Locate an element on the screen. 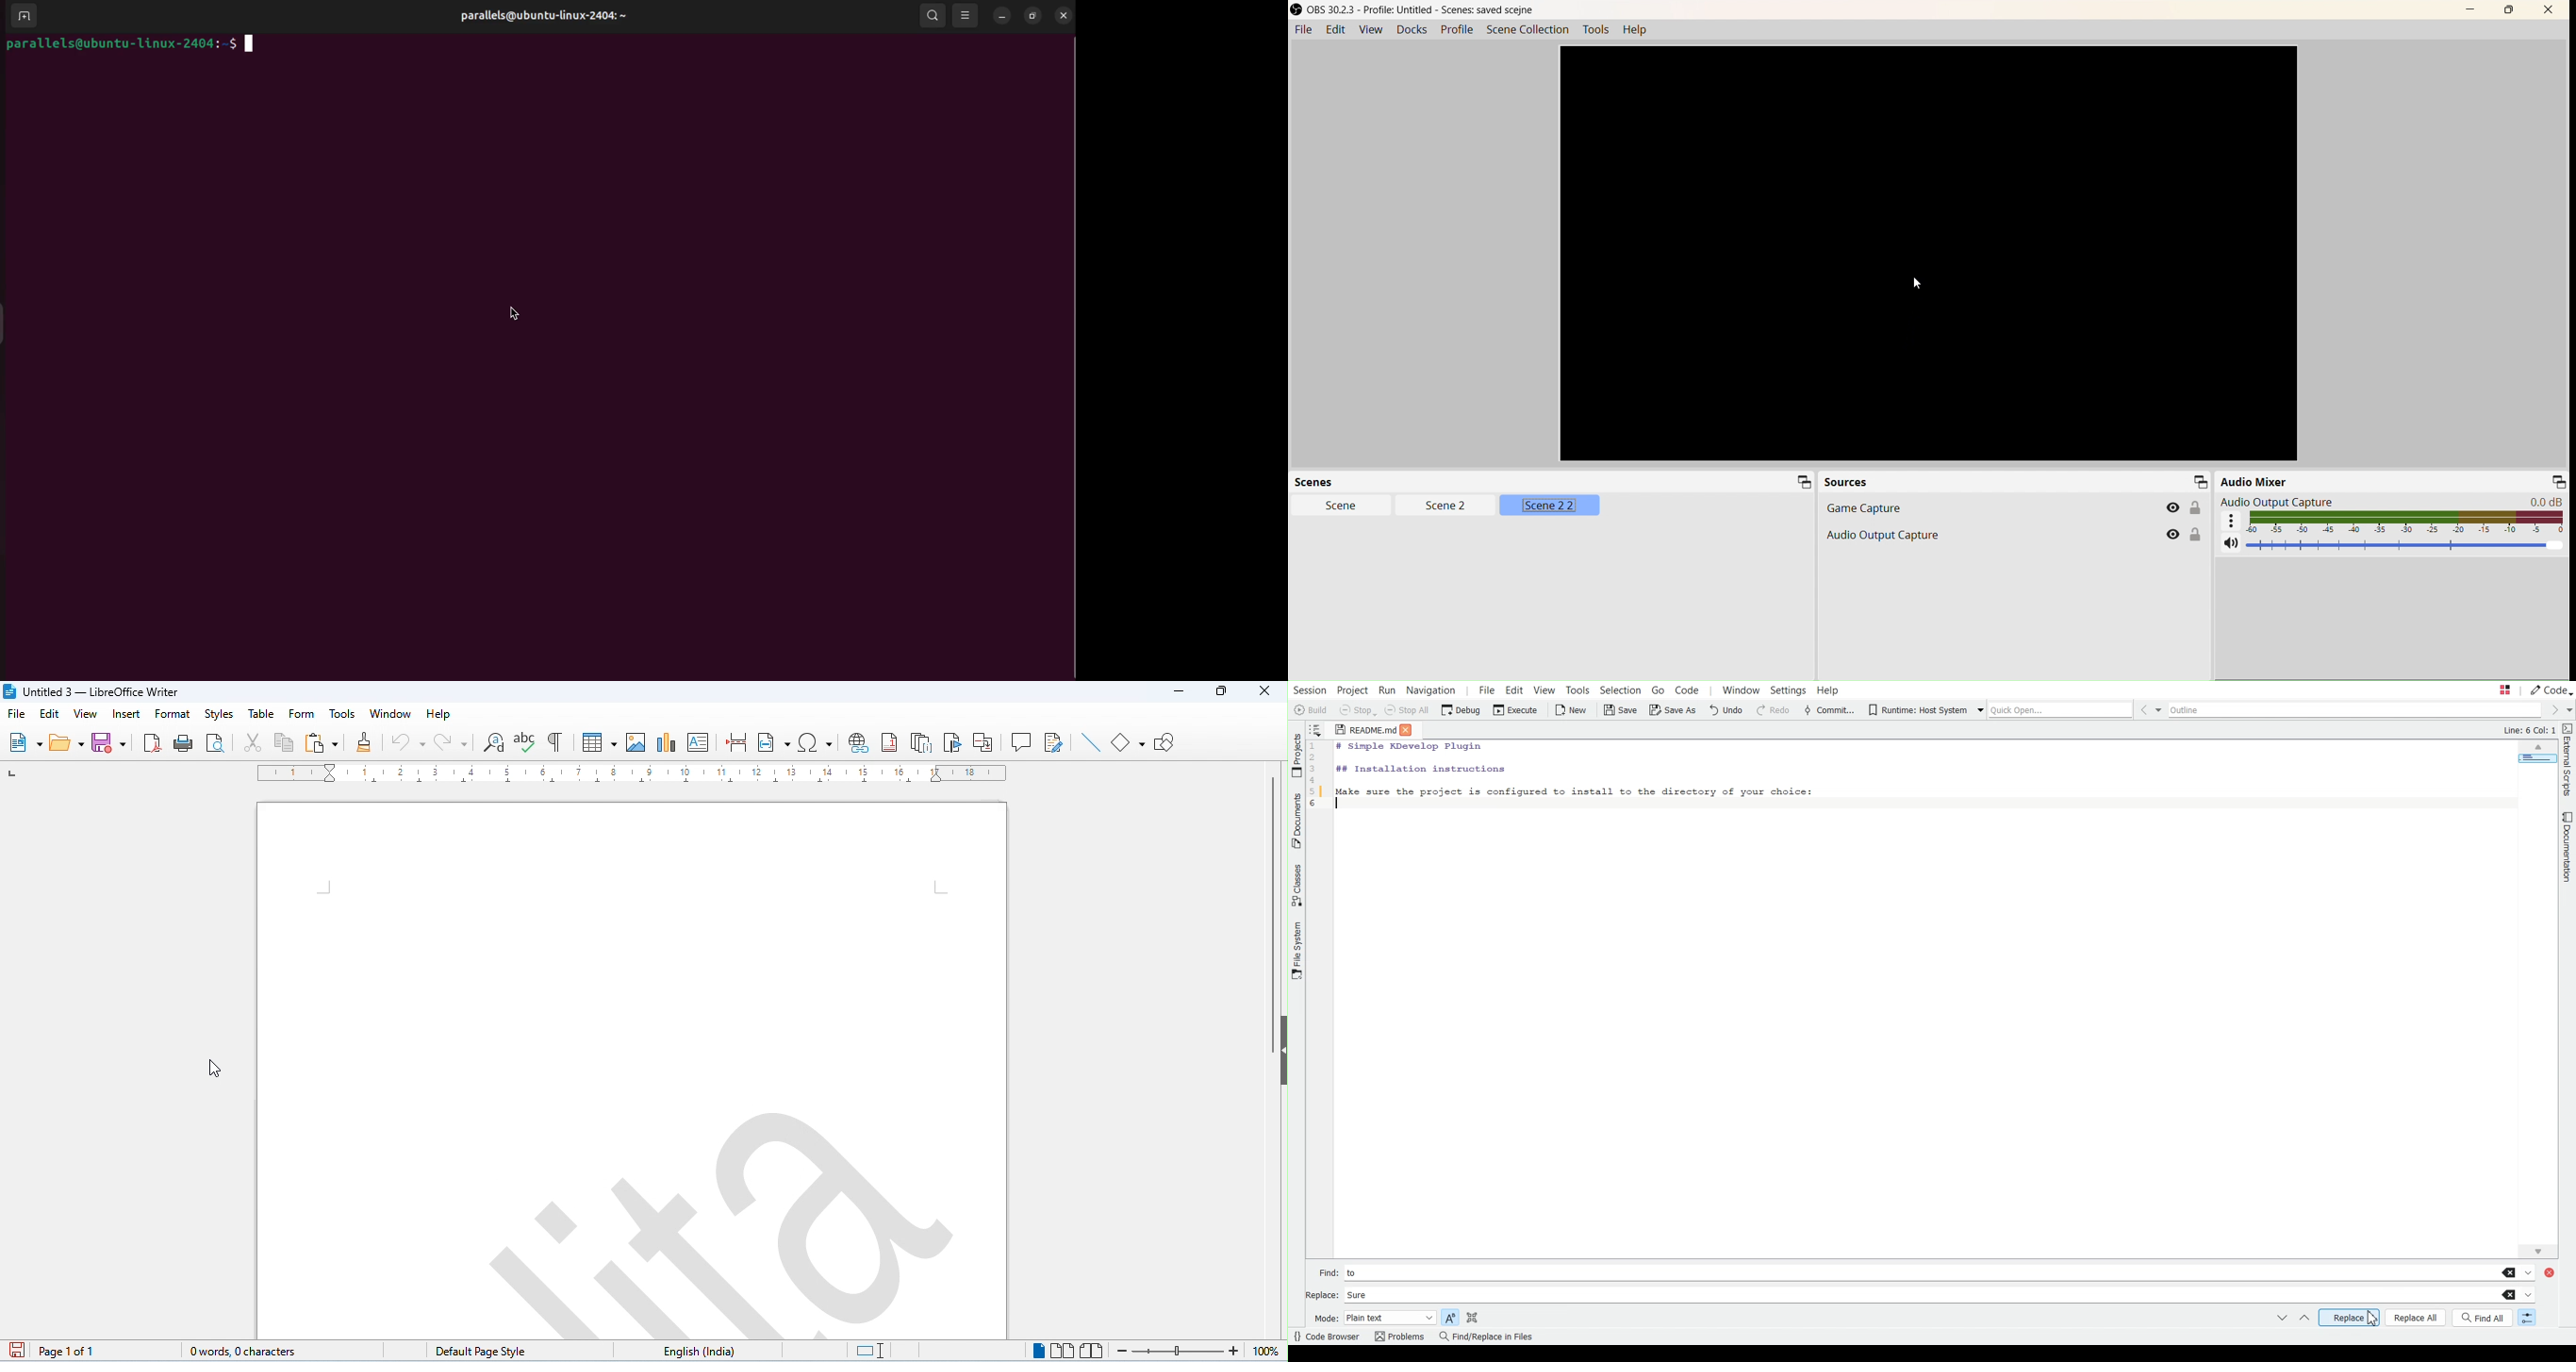 The image size is (2576, 1372). multi page view is located at coordinates (1065, 1351).